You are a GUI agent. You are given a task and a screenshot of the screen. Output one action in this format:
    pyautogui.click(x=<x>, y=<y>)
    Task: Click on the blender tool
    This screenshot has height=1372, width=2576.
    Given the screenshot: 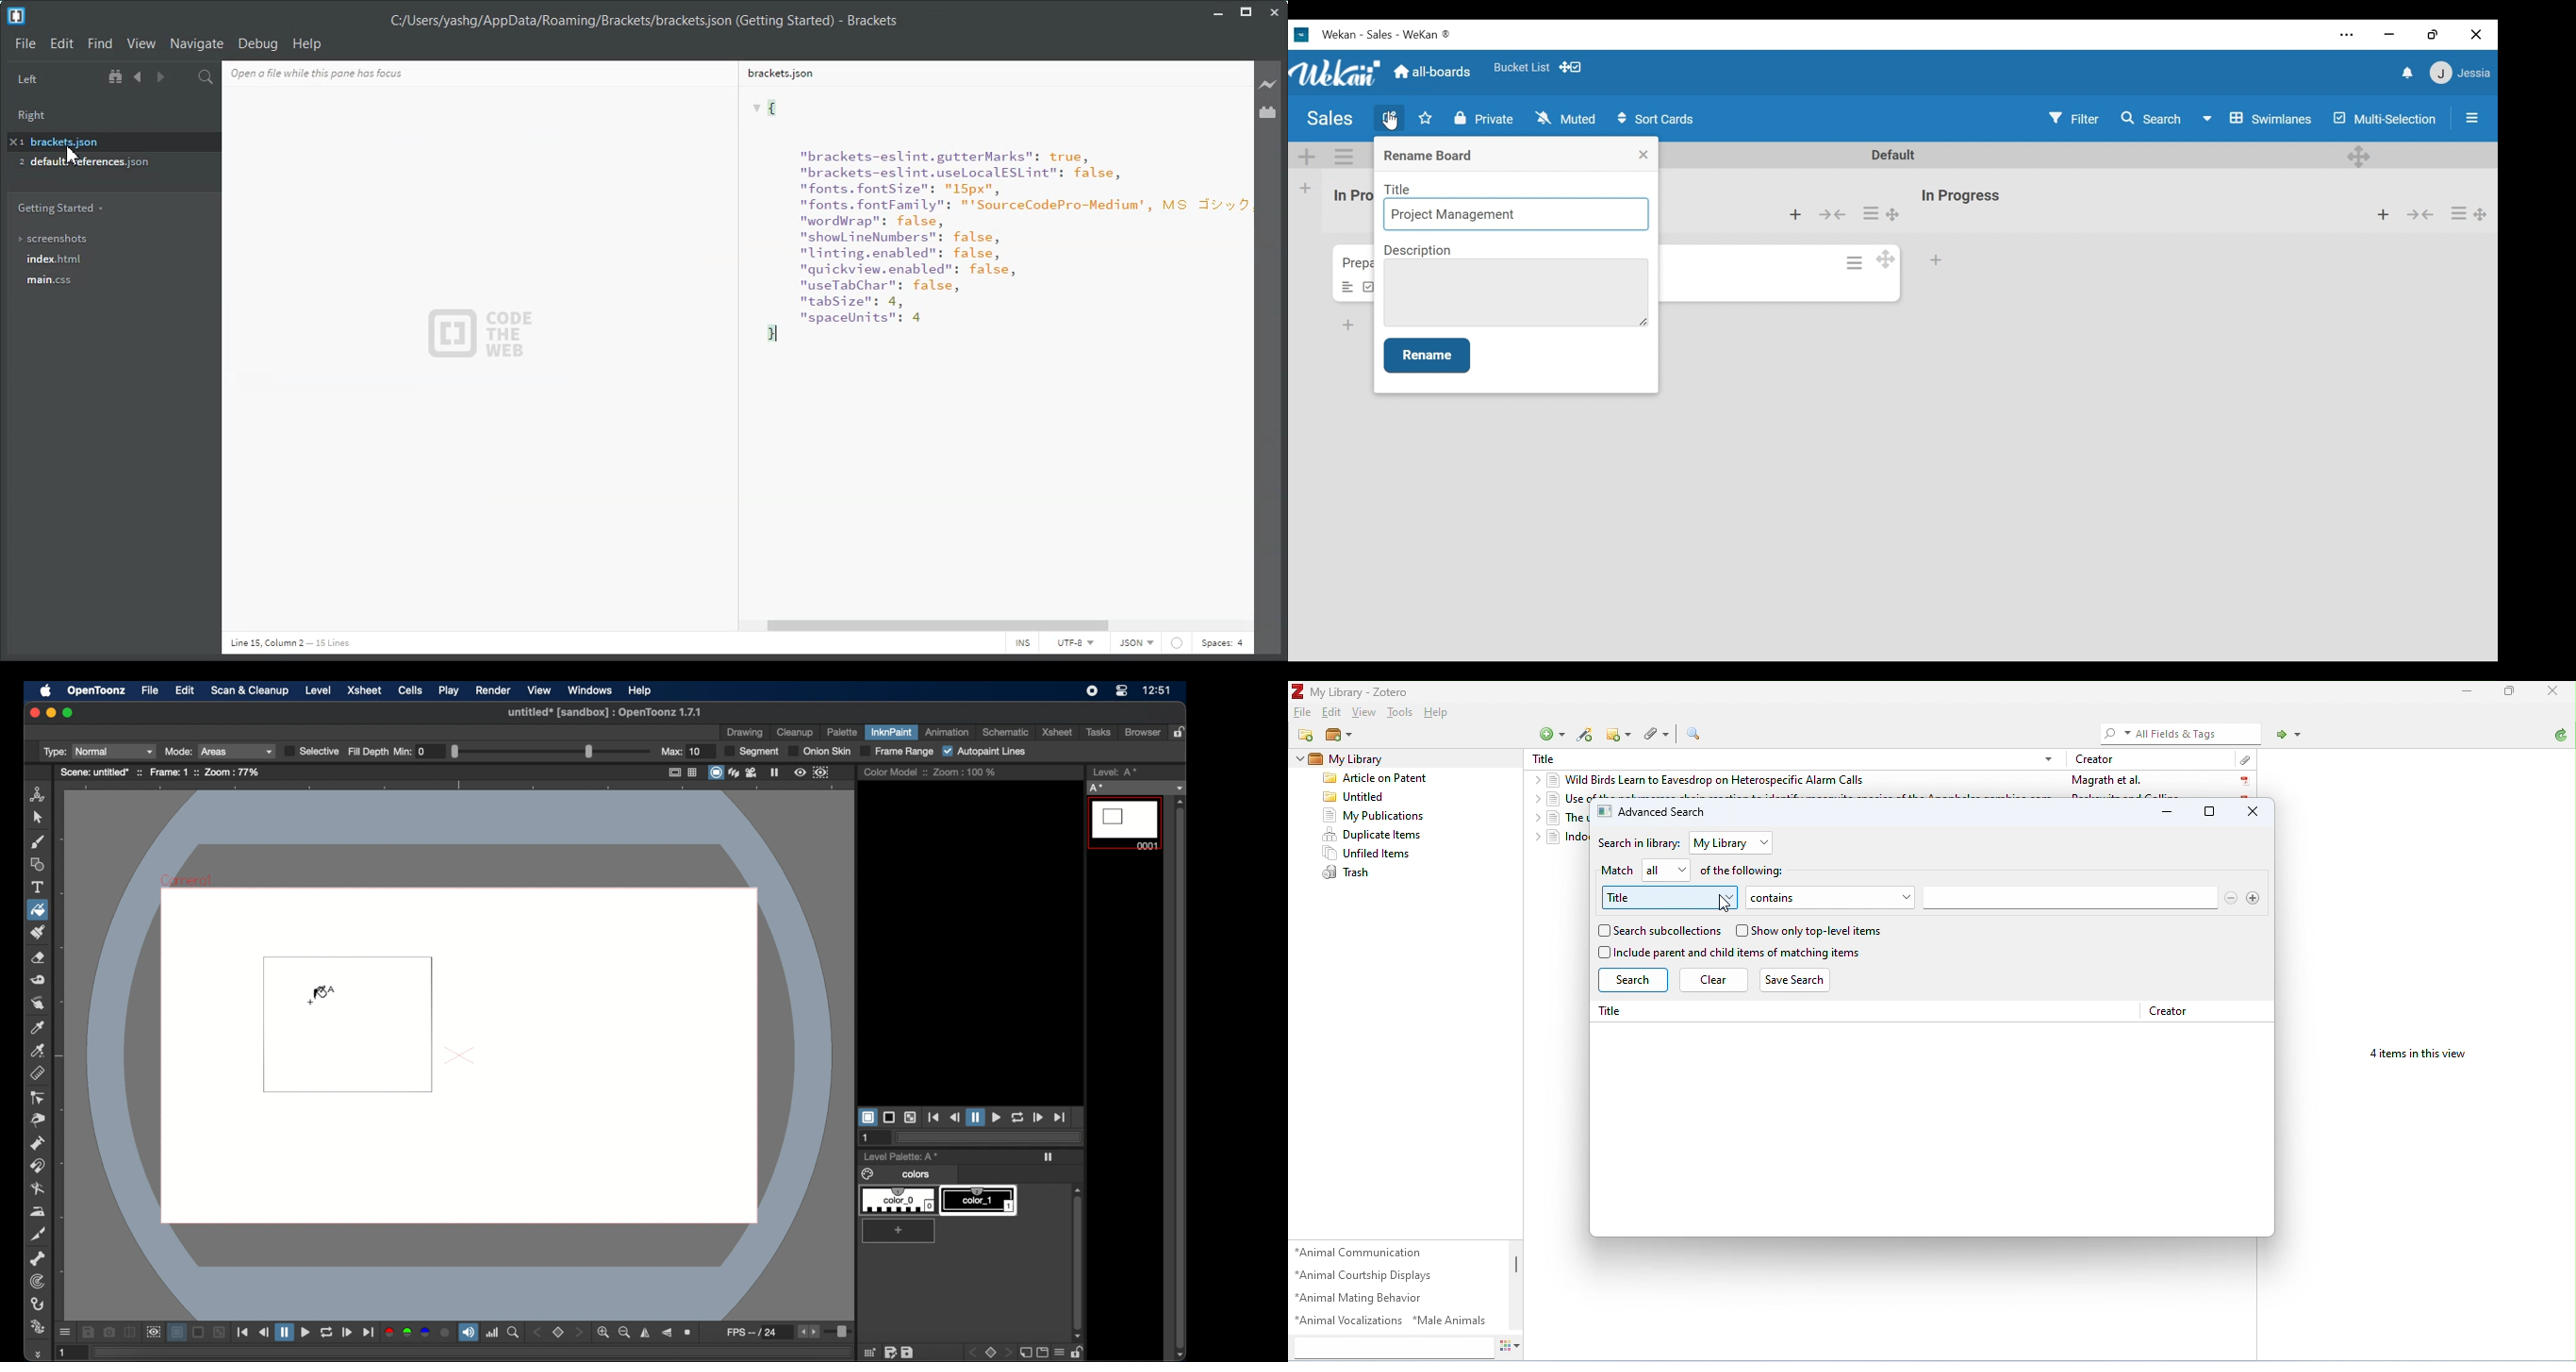 What is the action you would take?
    pyautogui.click(x=38, y=1190)
    